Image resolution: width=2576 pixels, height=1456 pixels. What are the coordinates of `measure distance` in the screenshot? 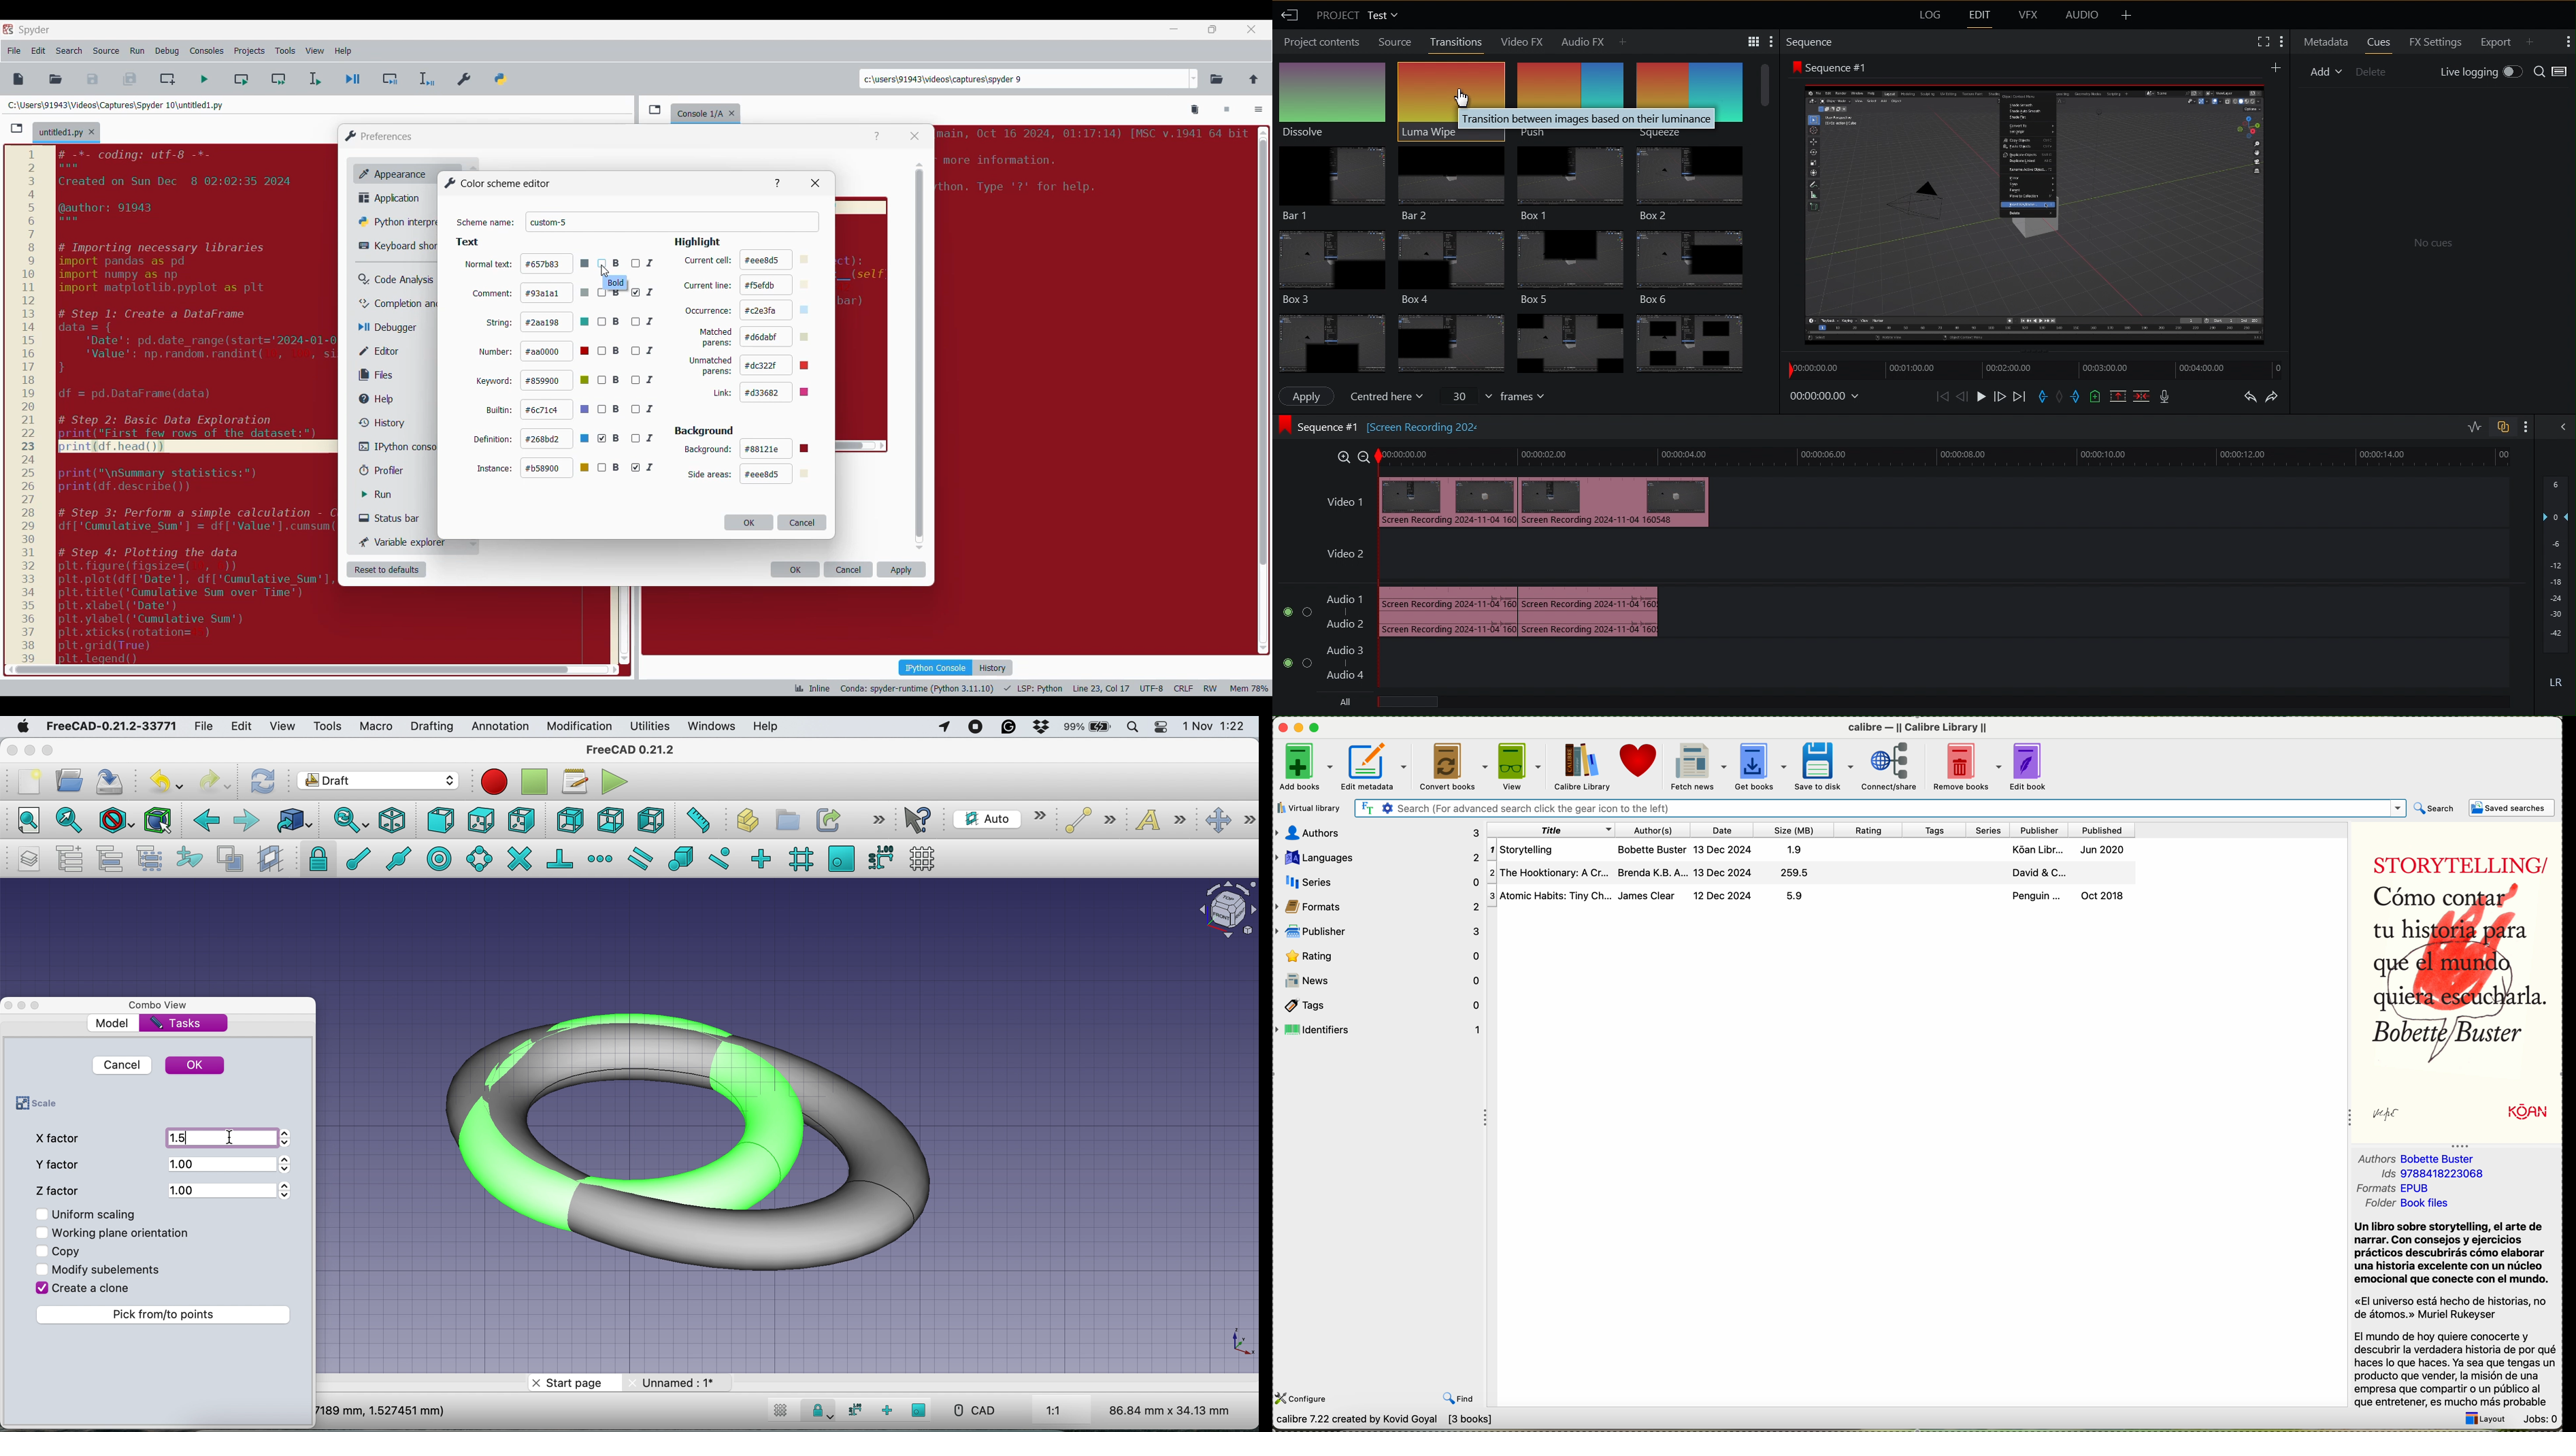 It's located at (697, 821).